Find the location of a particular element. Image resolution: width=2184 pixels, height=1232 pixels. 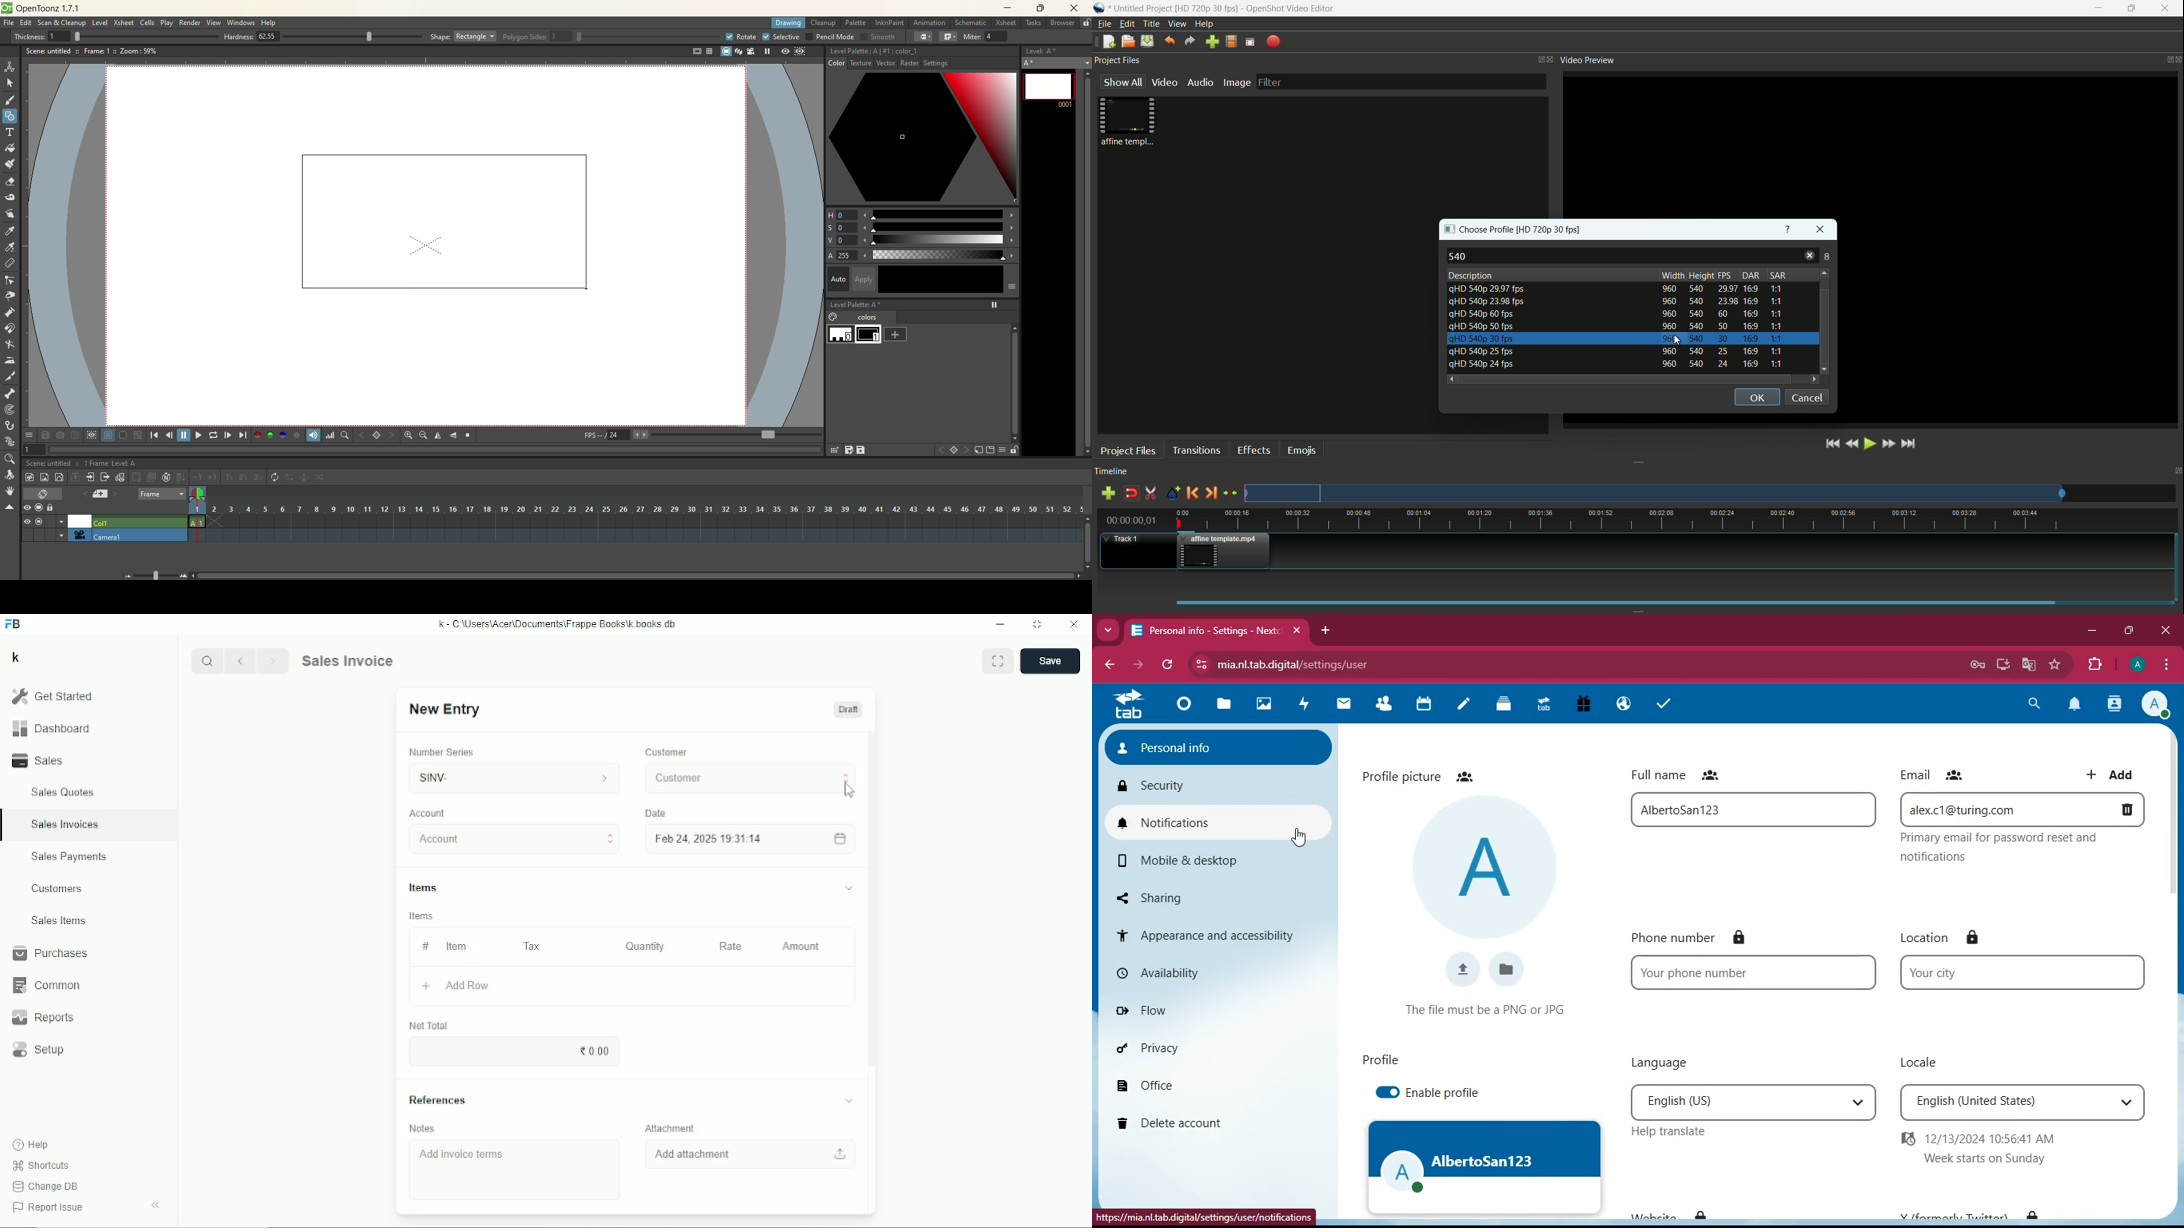

Common is located at coordinates (44, 985).